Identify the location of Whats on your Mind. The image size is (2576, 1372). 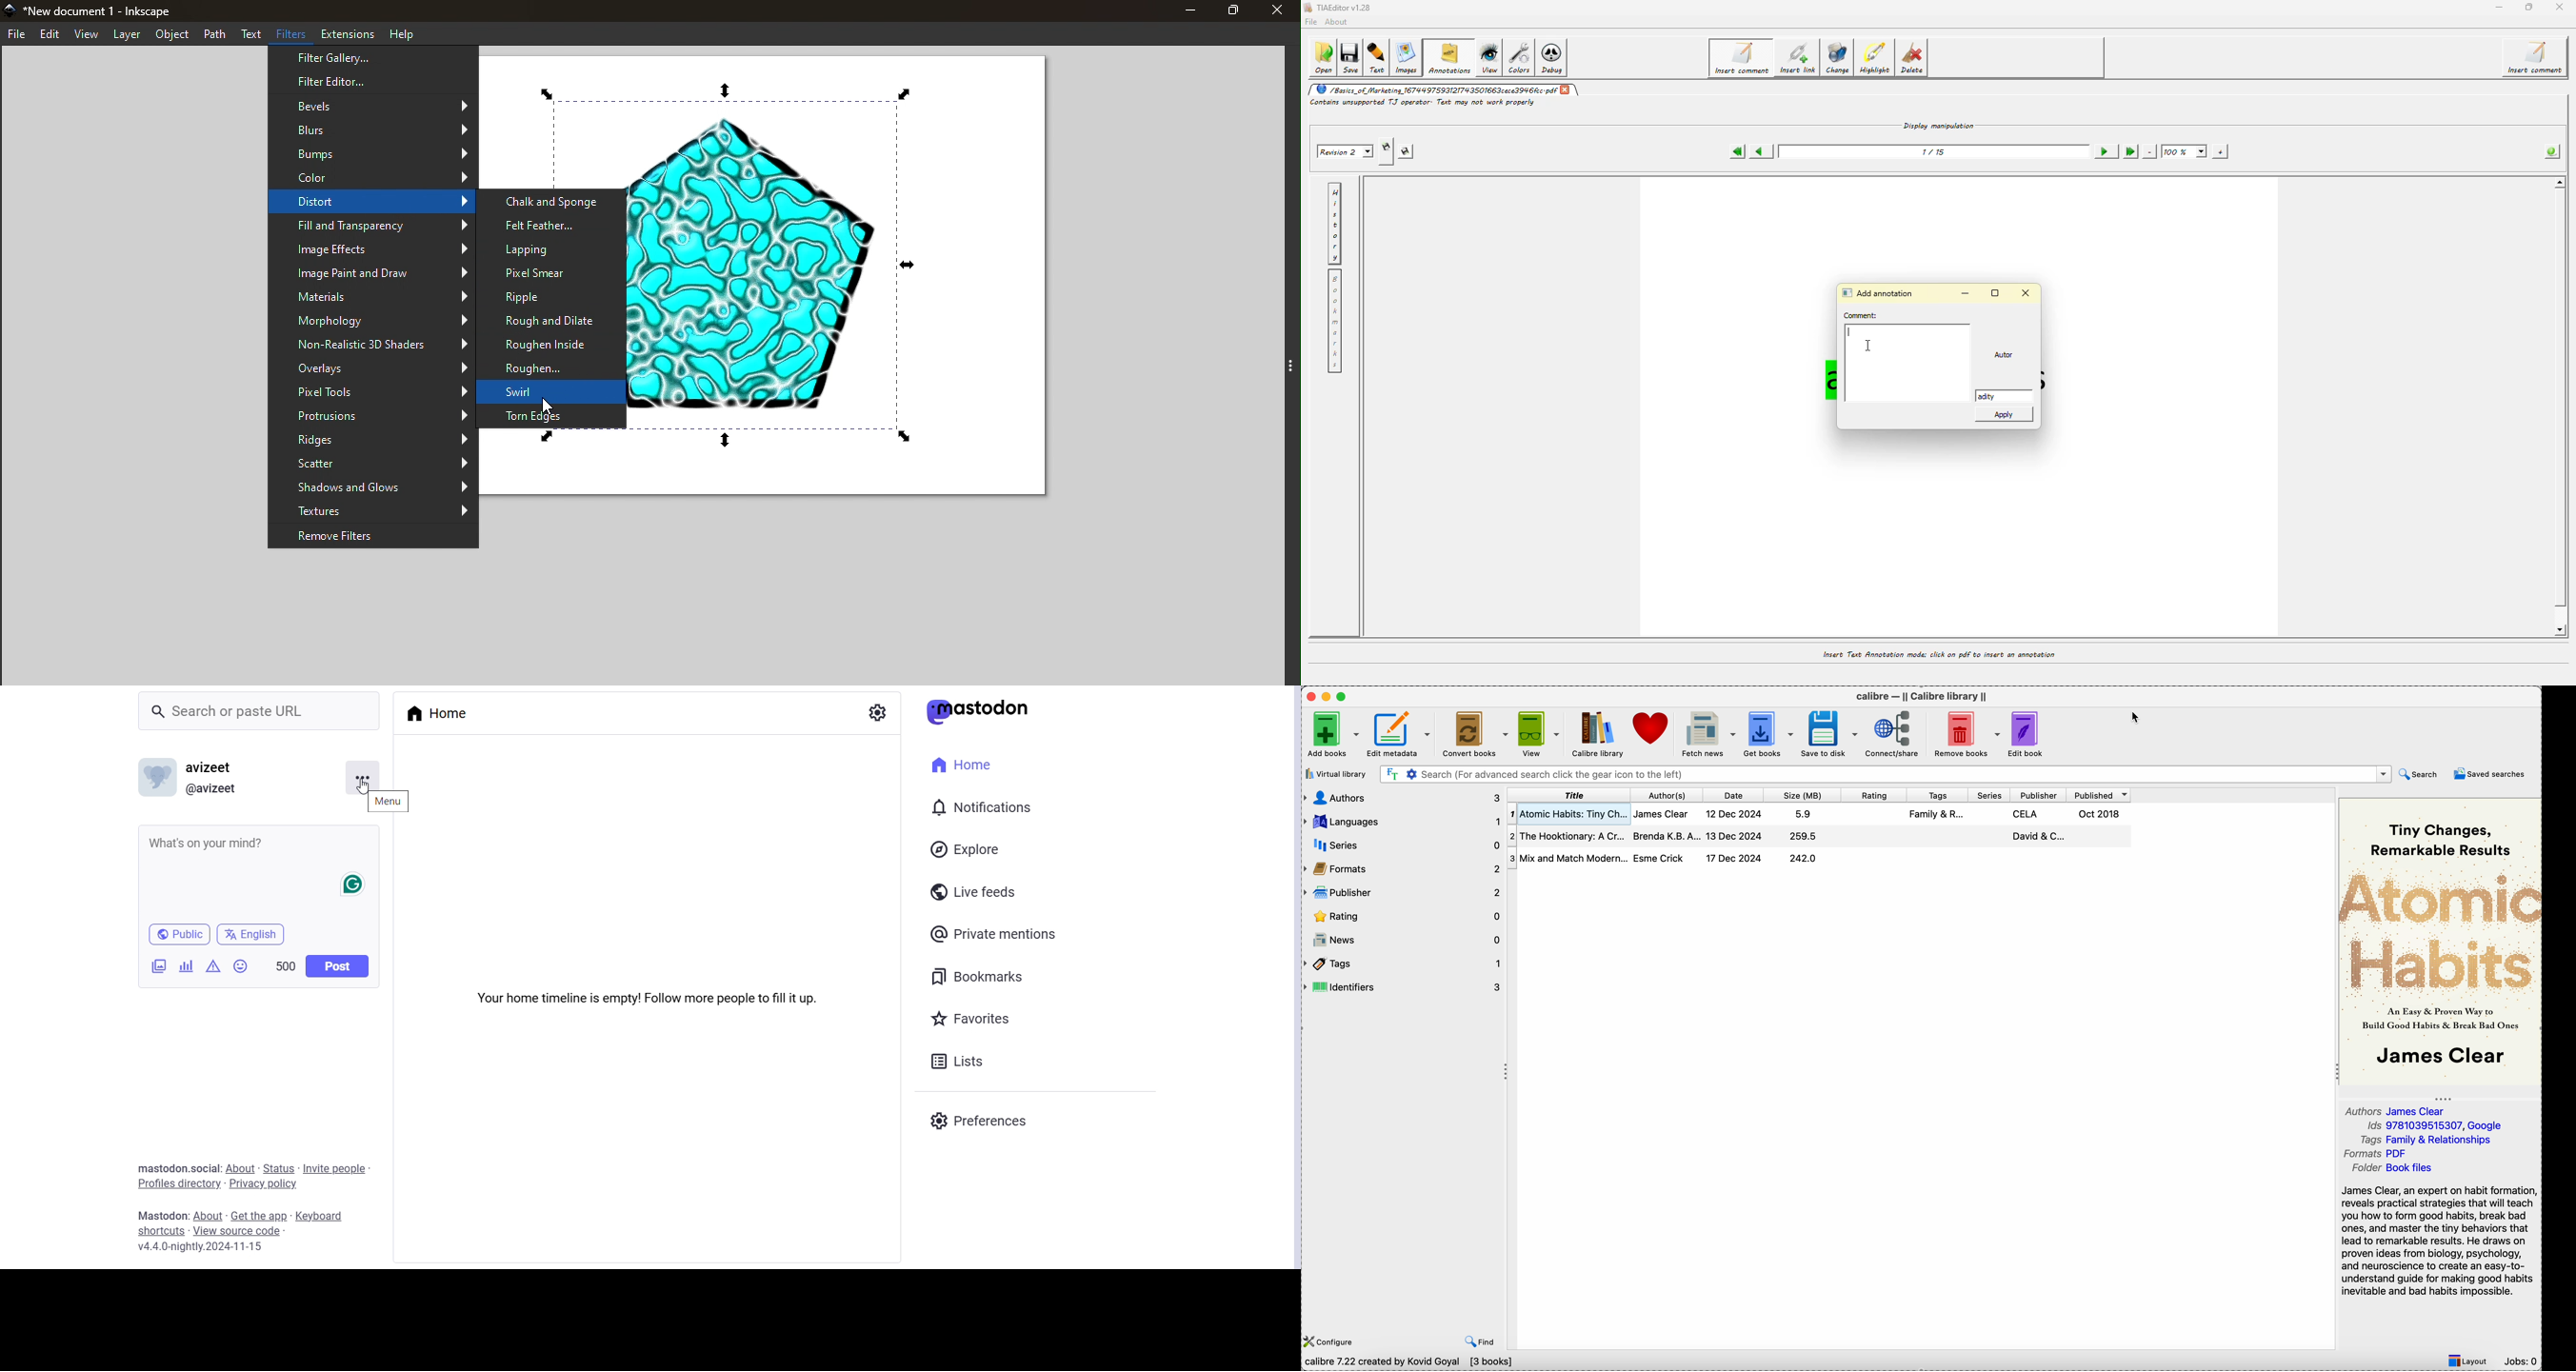
(237, 872).